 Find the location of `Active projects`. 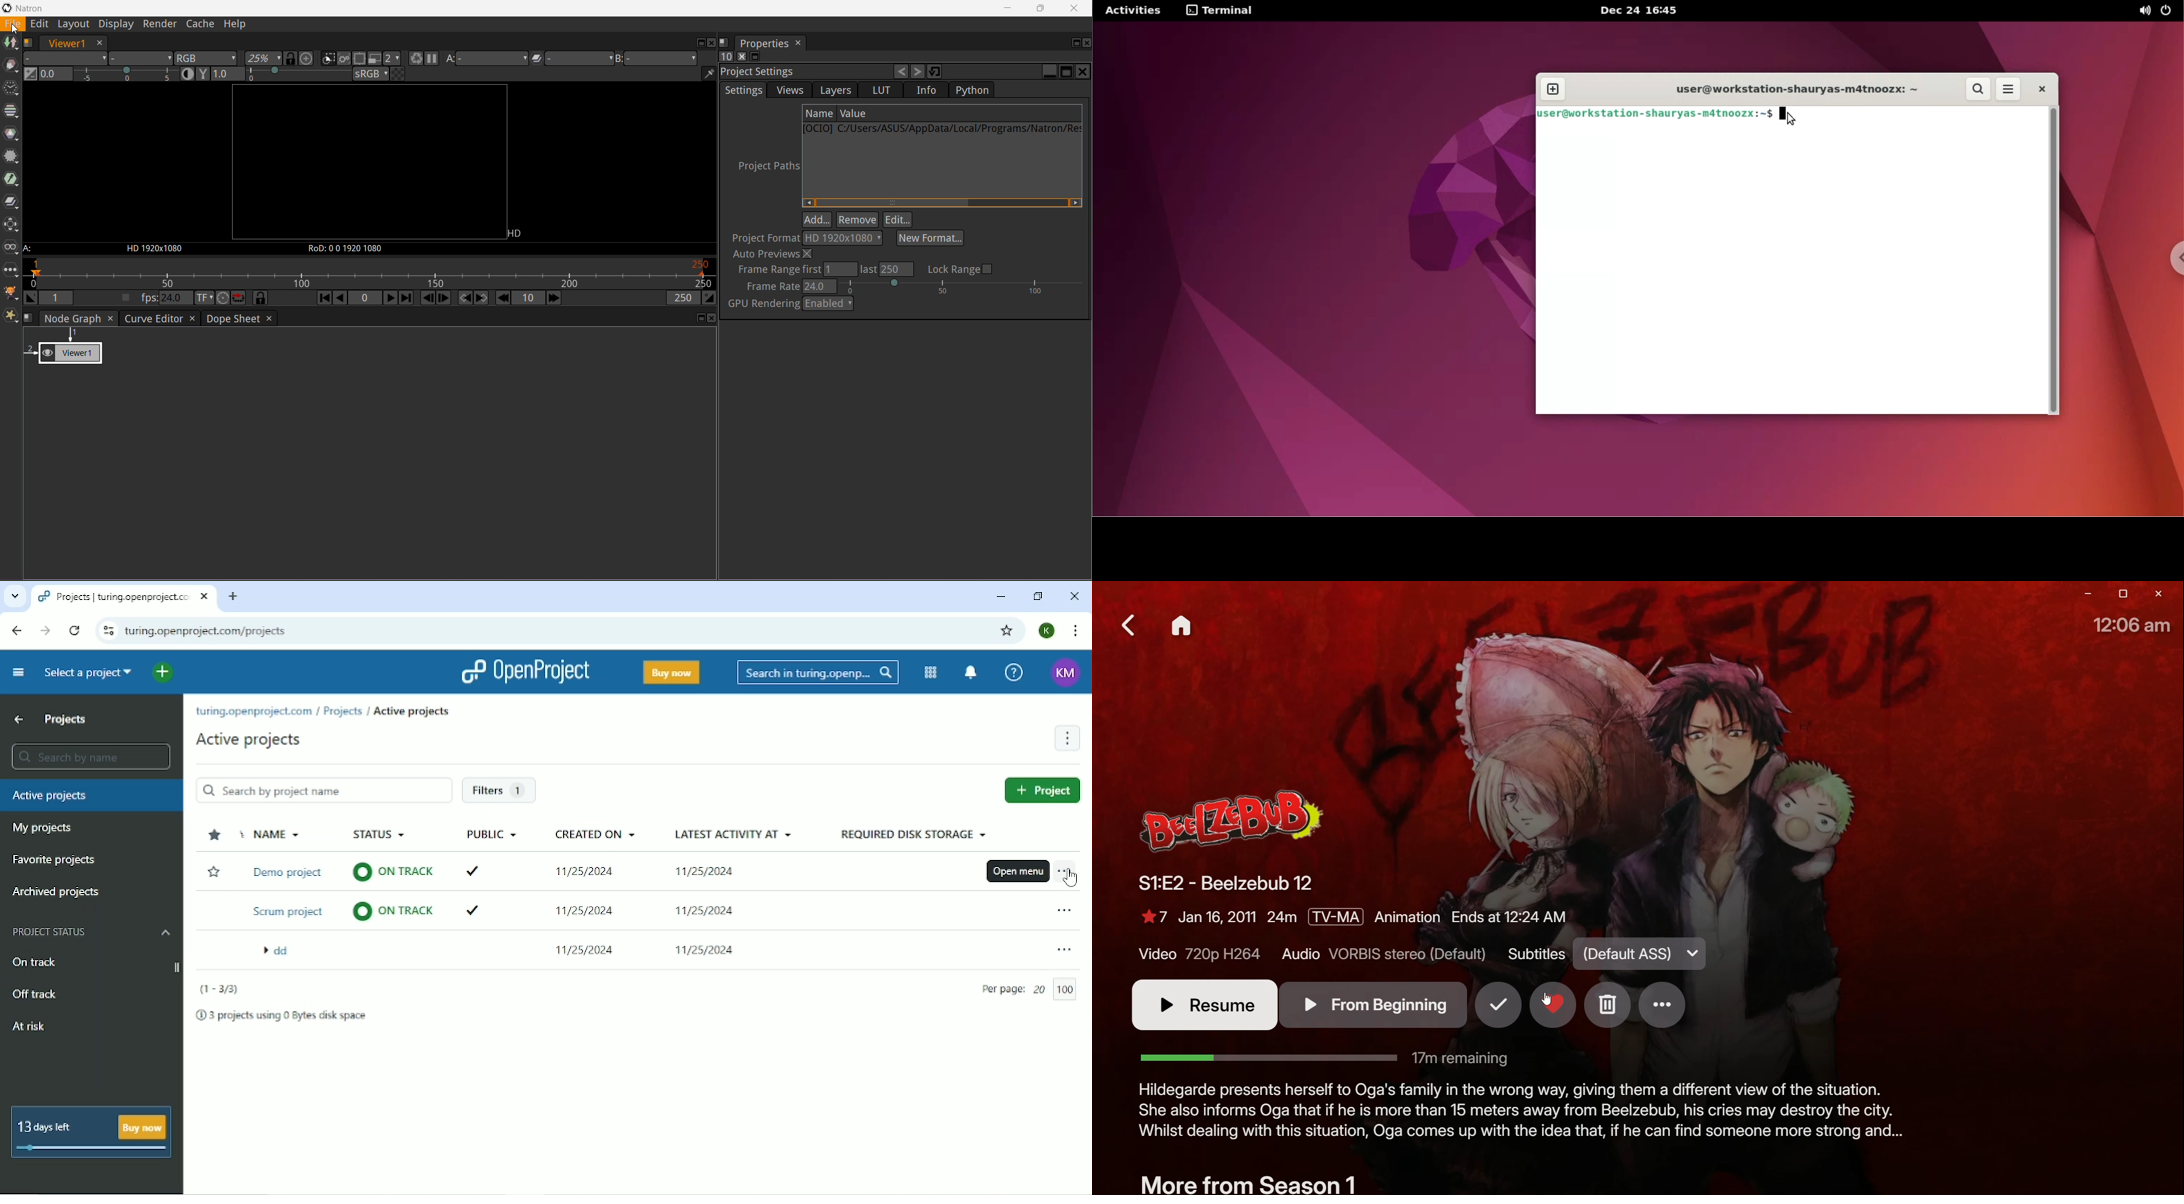

Active projects is located at coordinates (249, 740).